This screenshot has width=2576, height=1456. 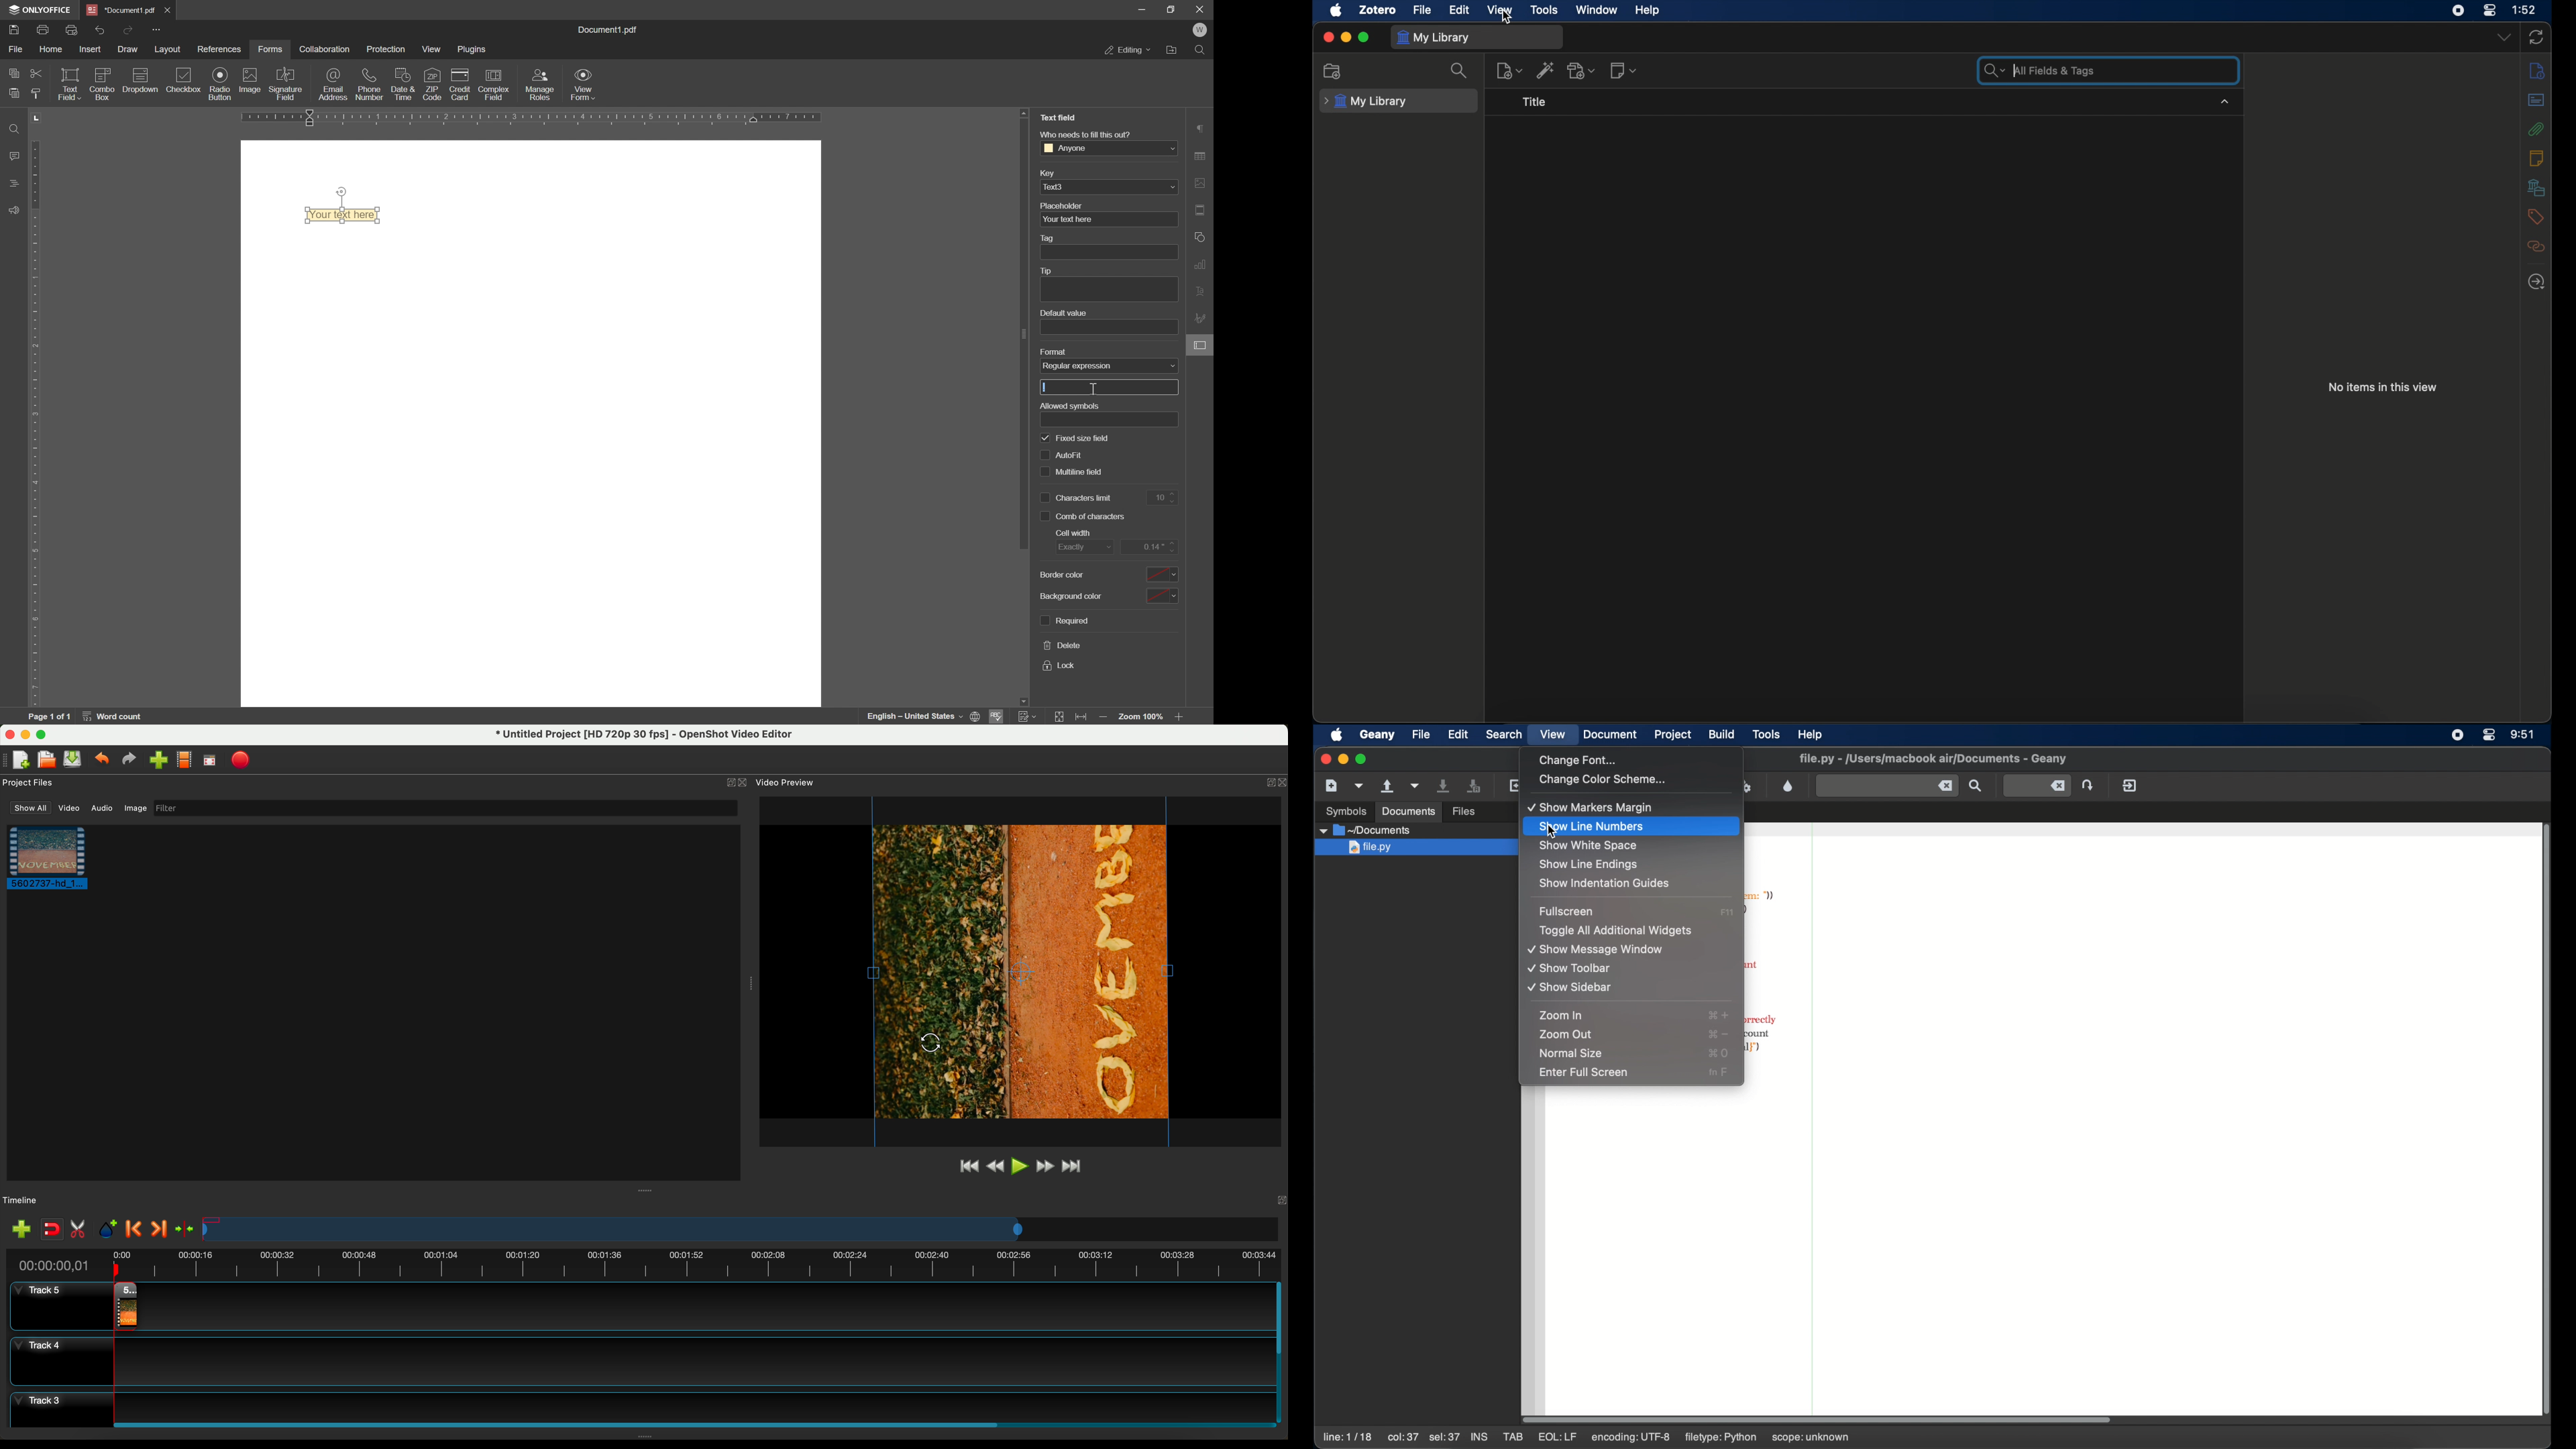 I want to click on *Document1.pdf, so click(x=121, y=9).